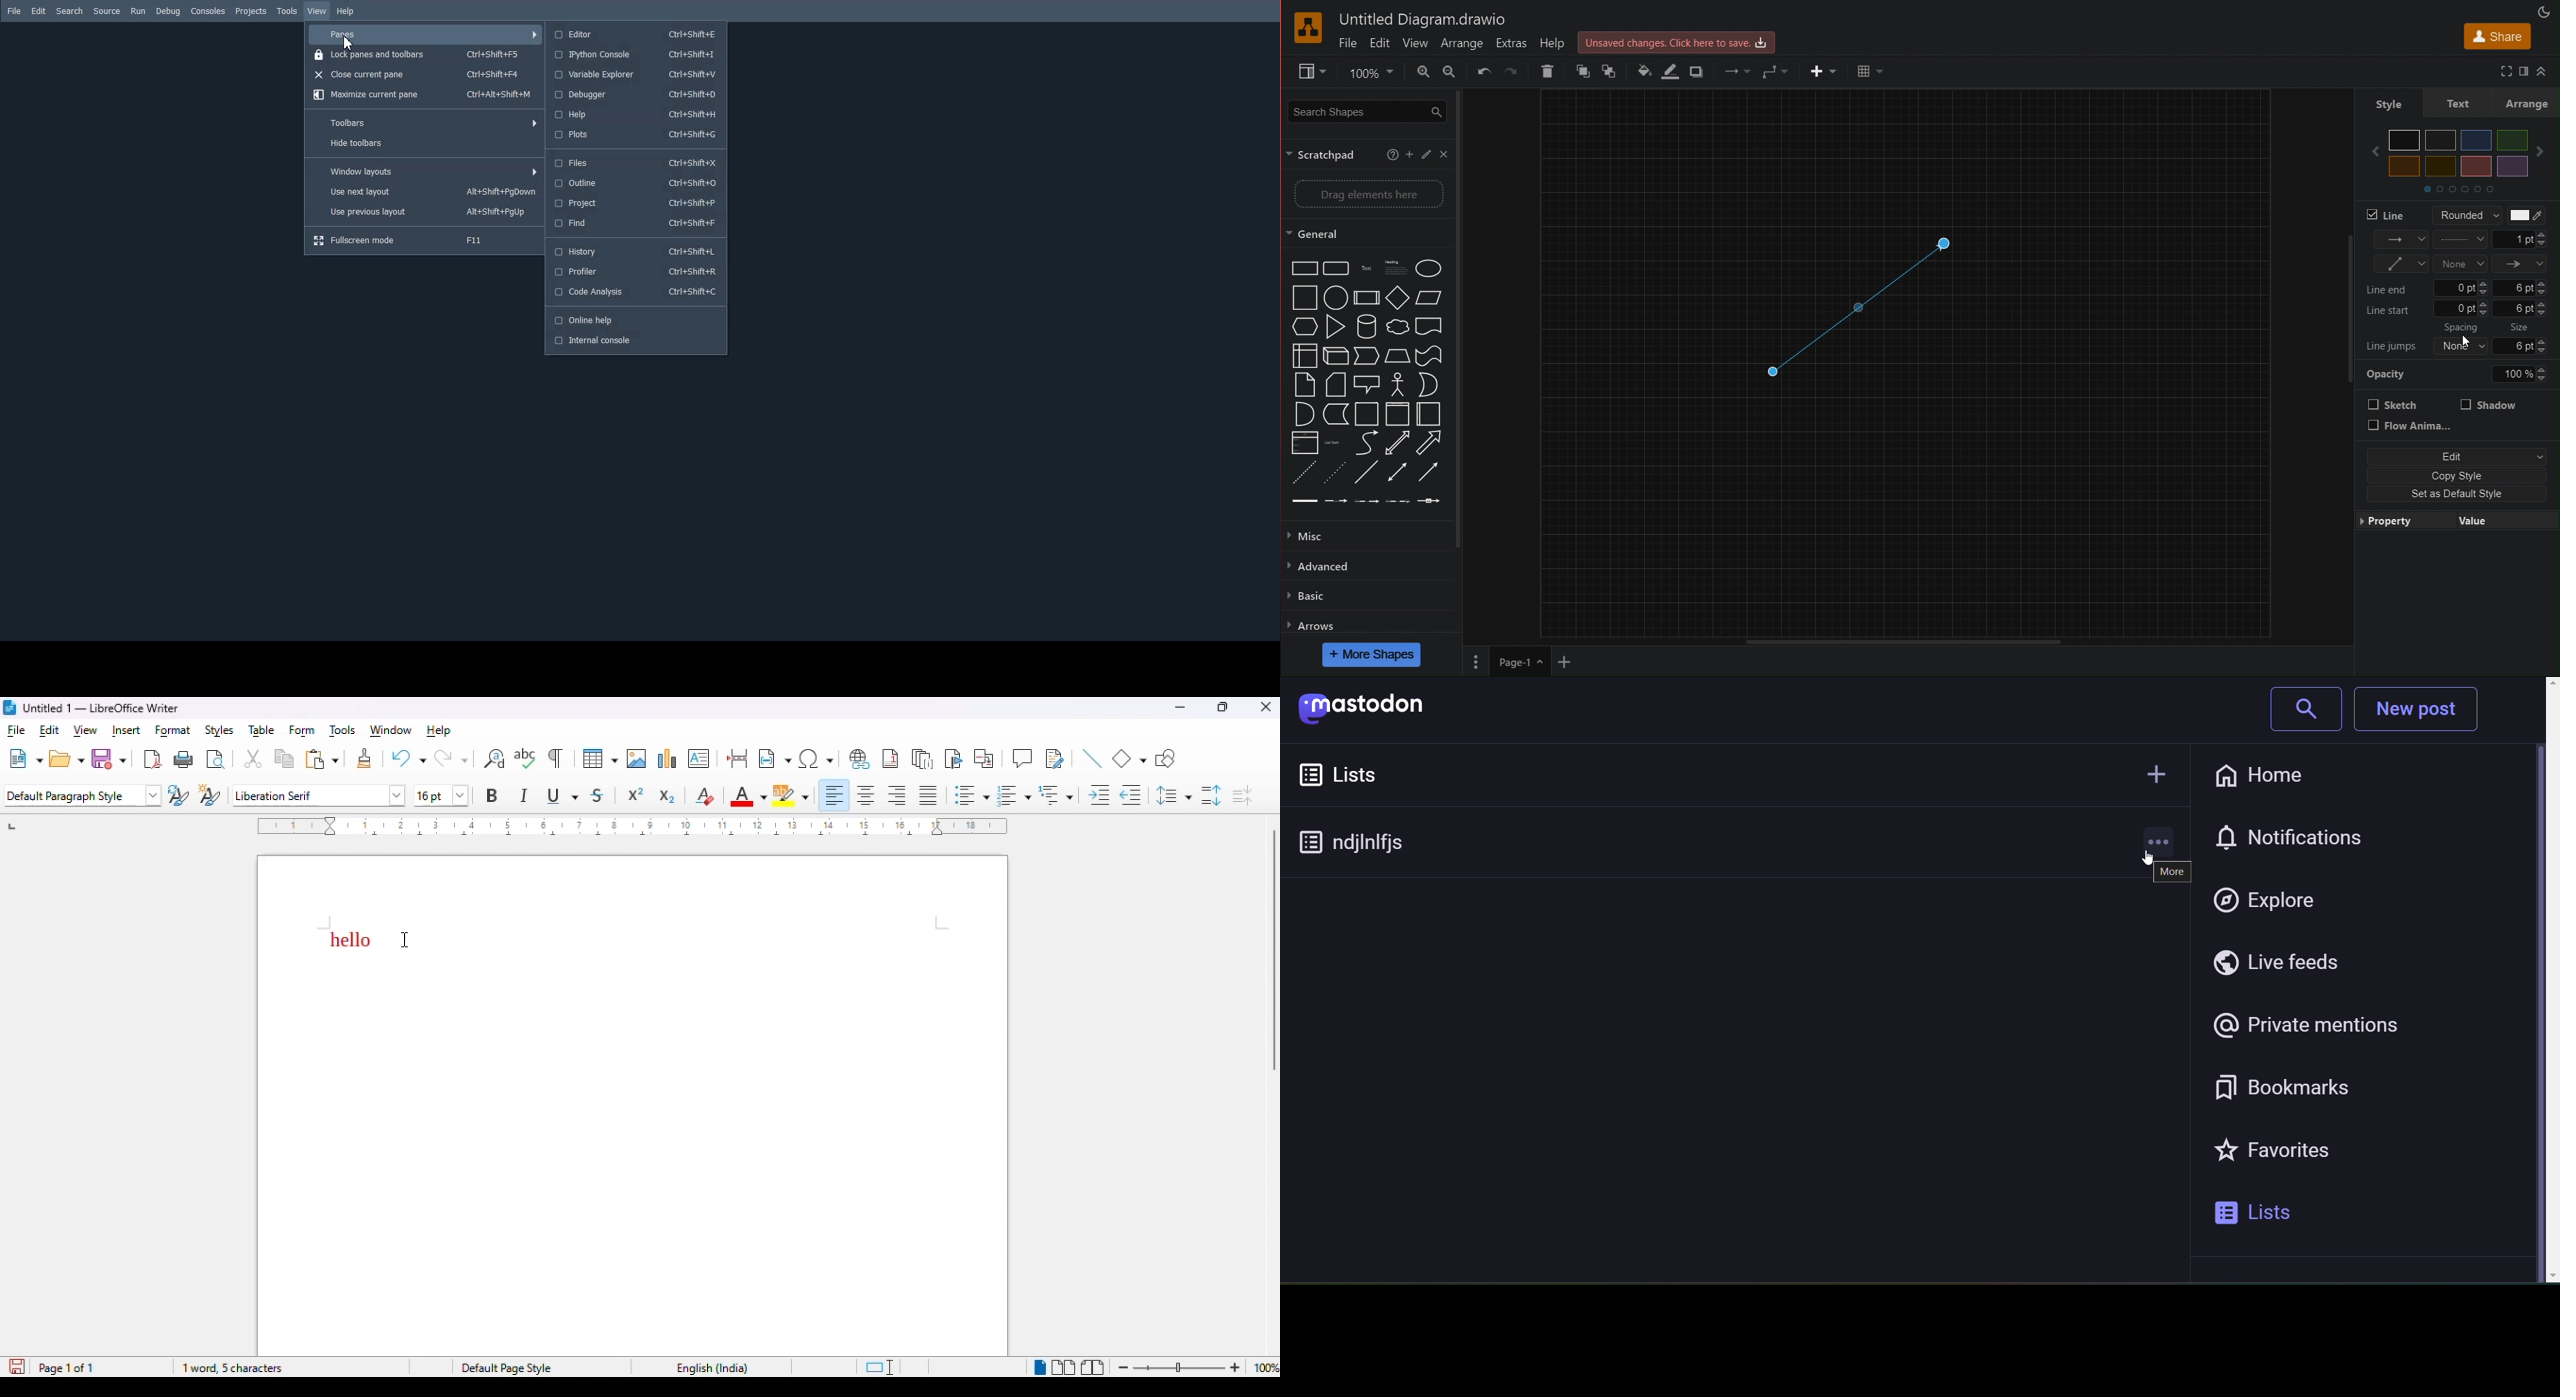  What do you see at coordinates (2394, 405) in the screenshot?
I see `Sketch` at bounding box center [2394, 405].